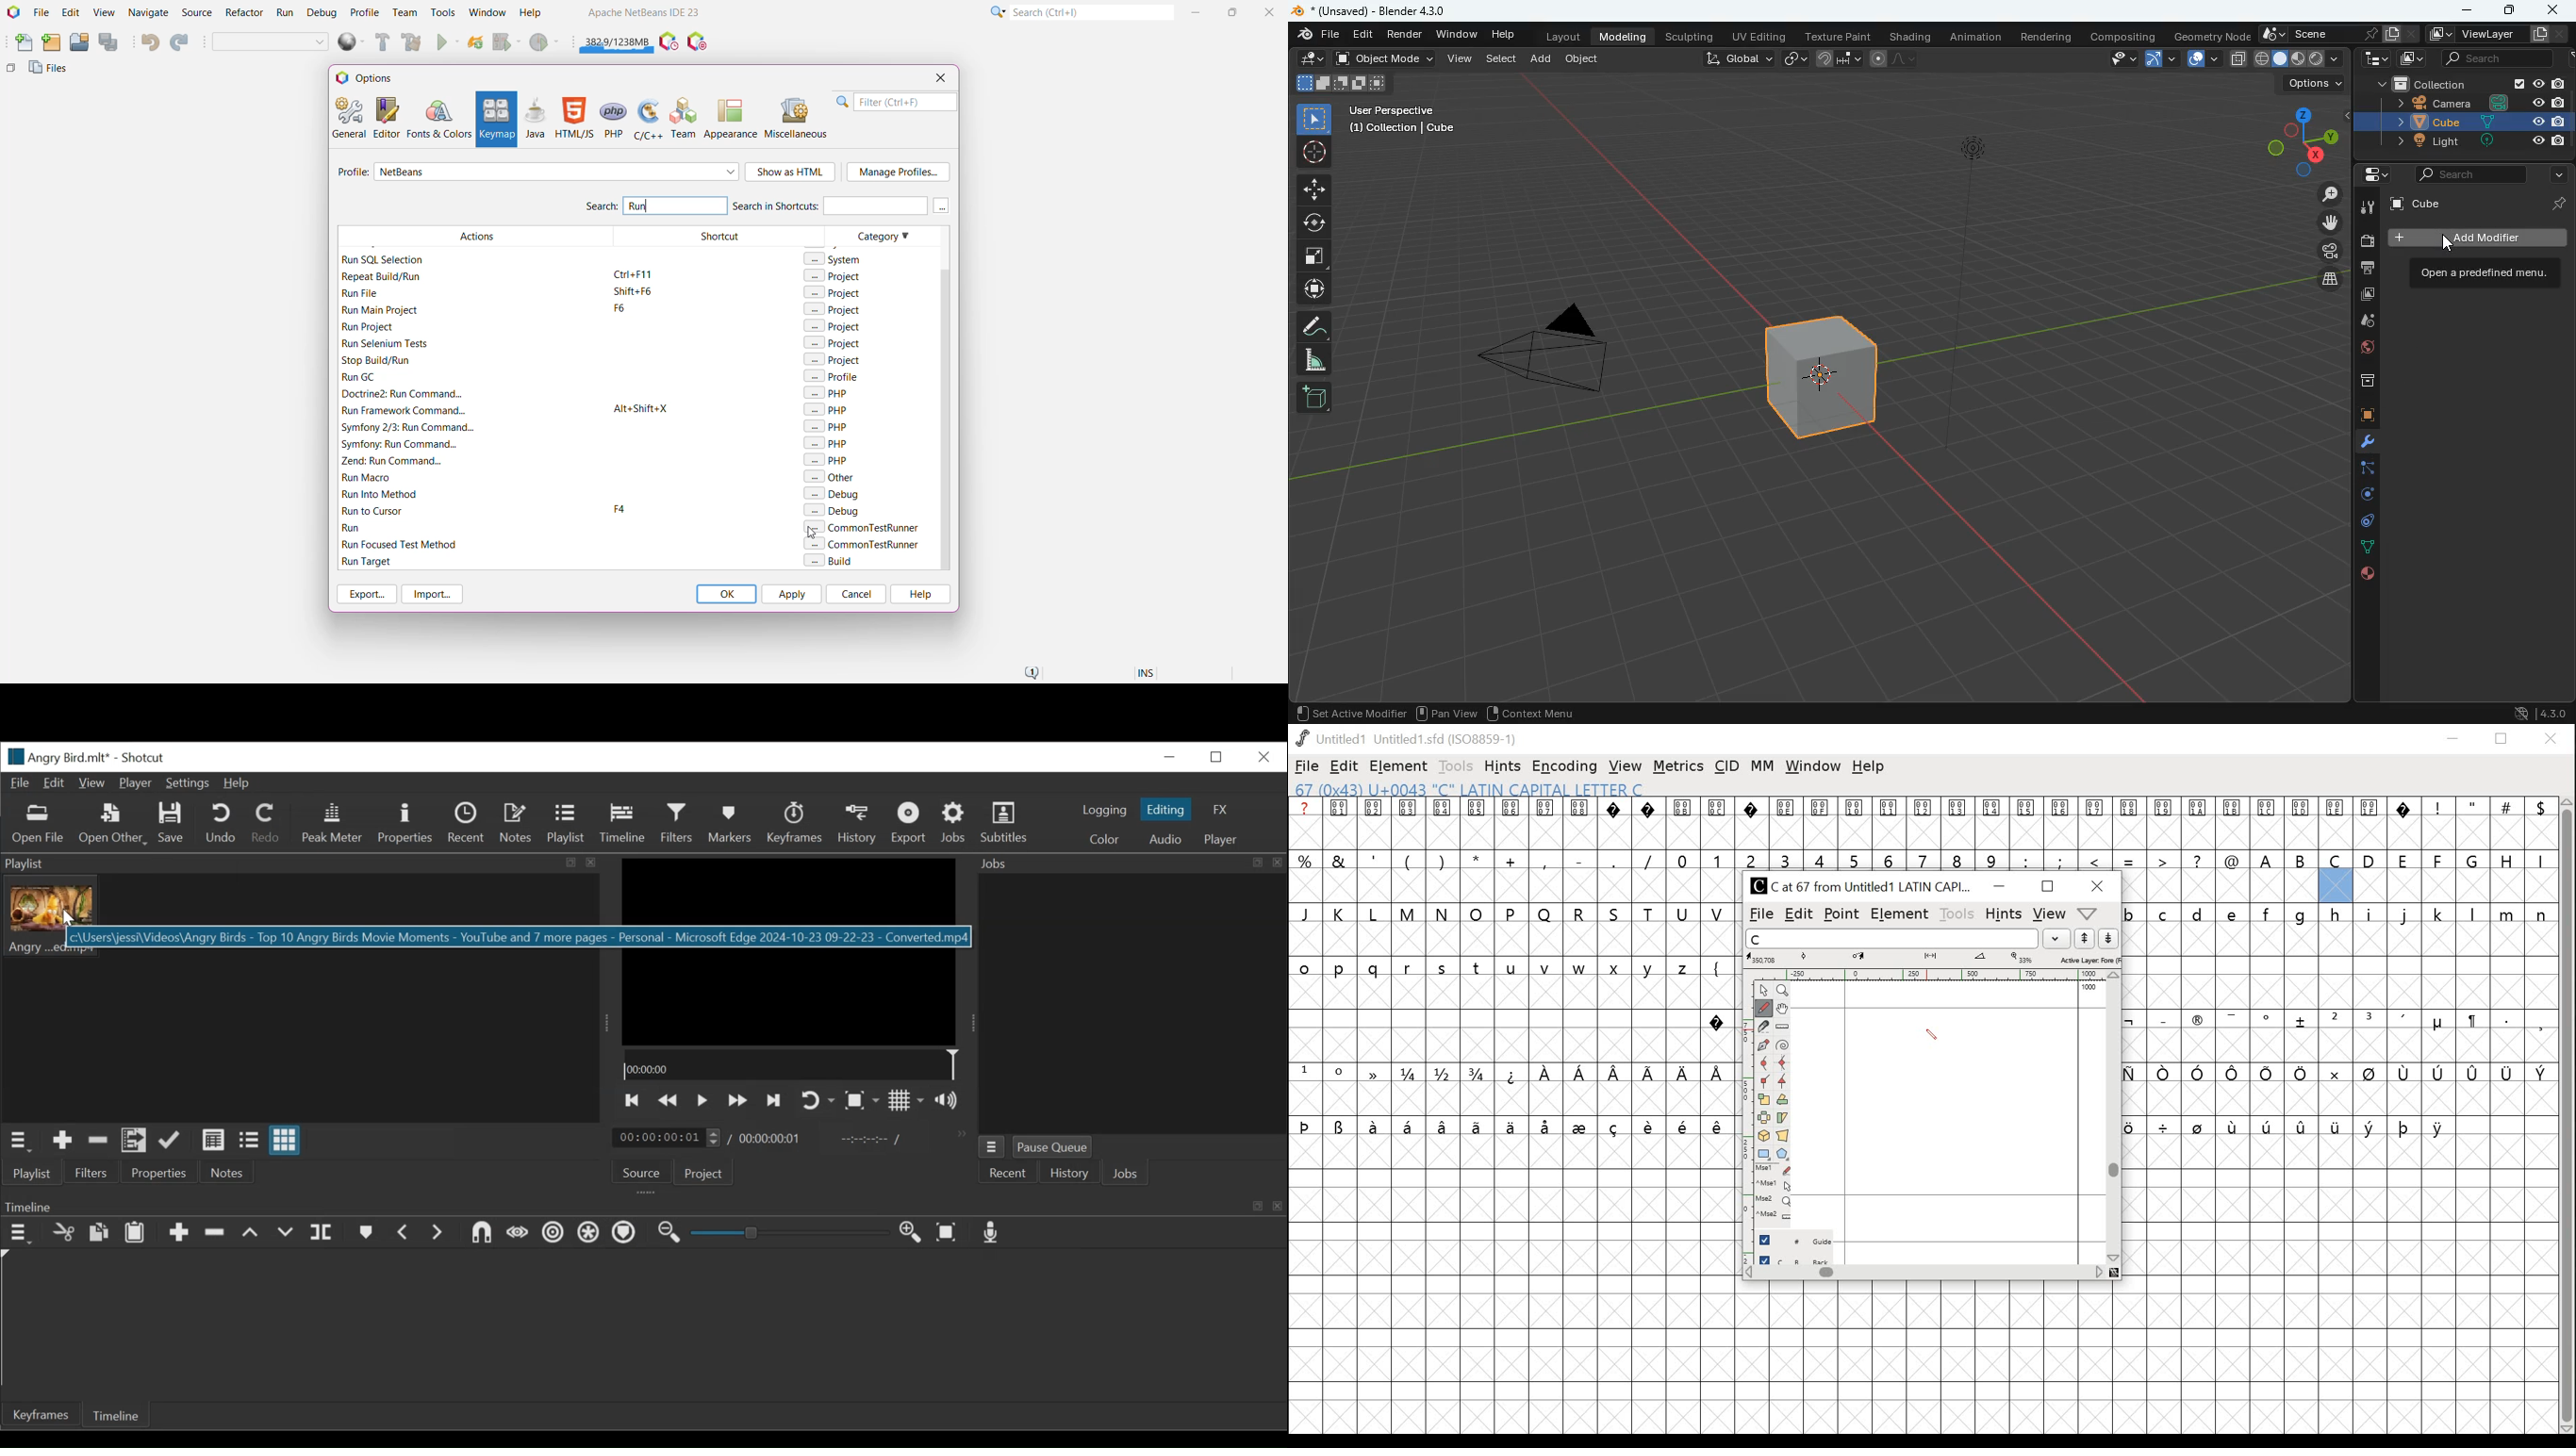  Describe the element at coordinates (2419, 102) in the screenshot. I see `camera` at that location.